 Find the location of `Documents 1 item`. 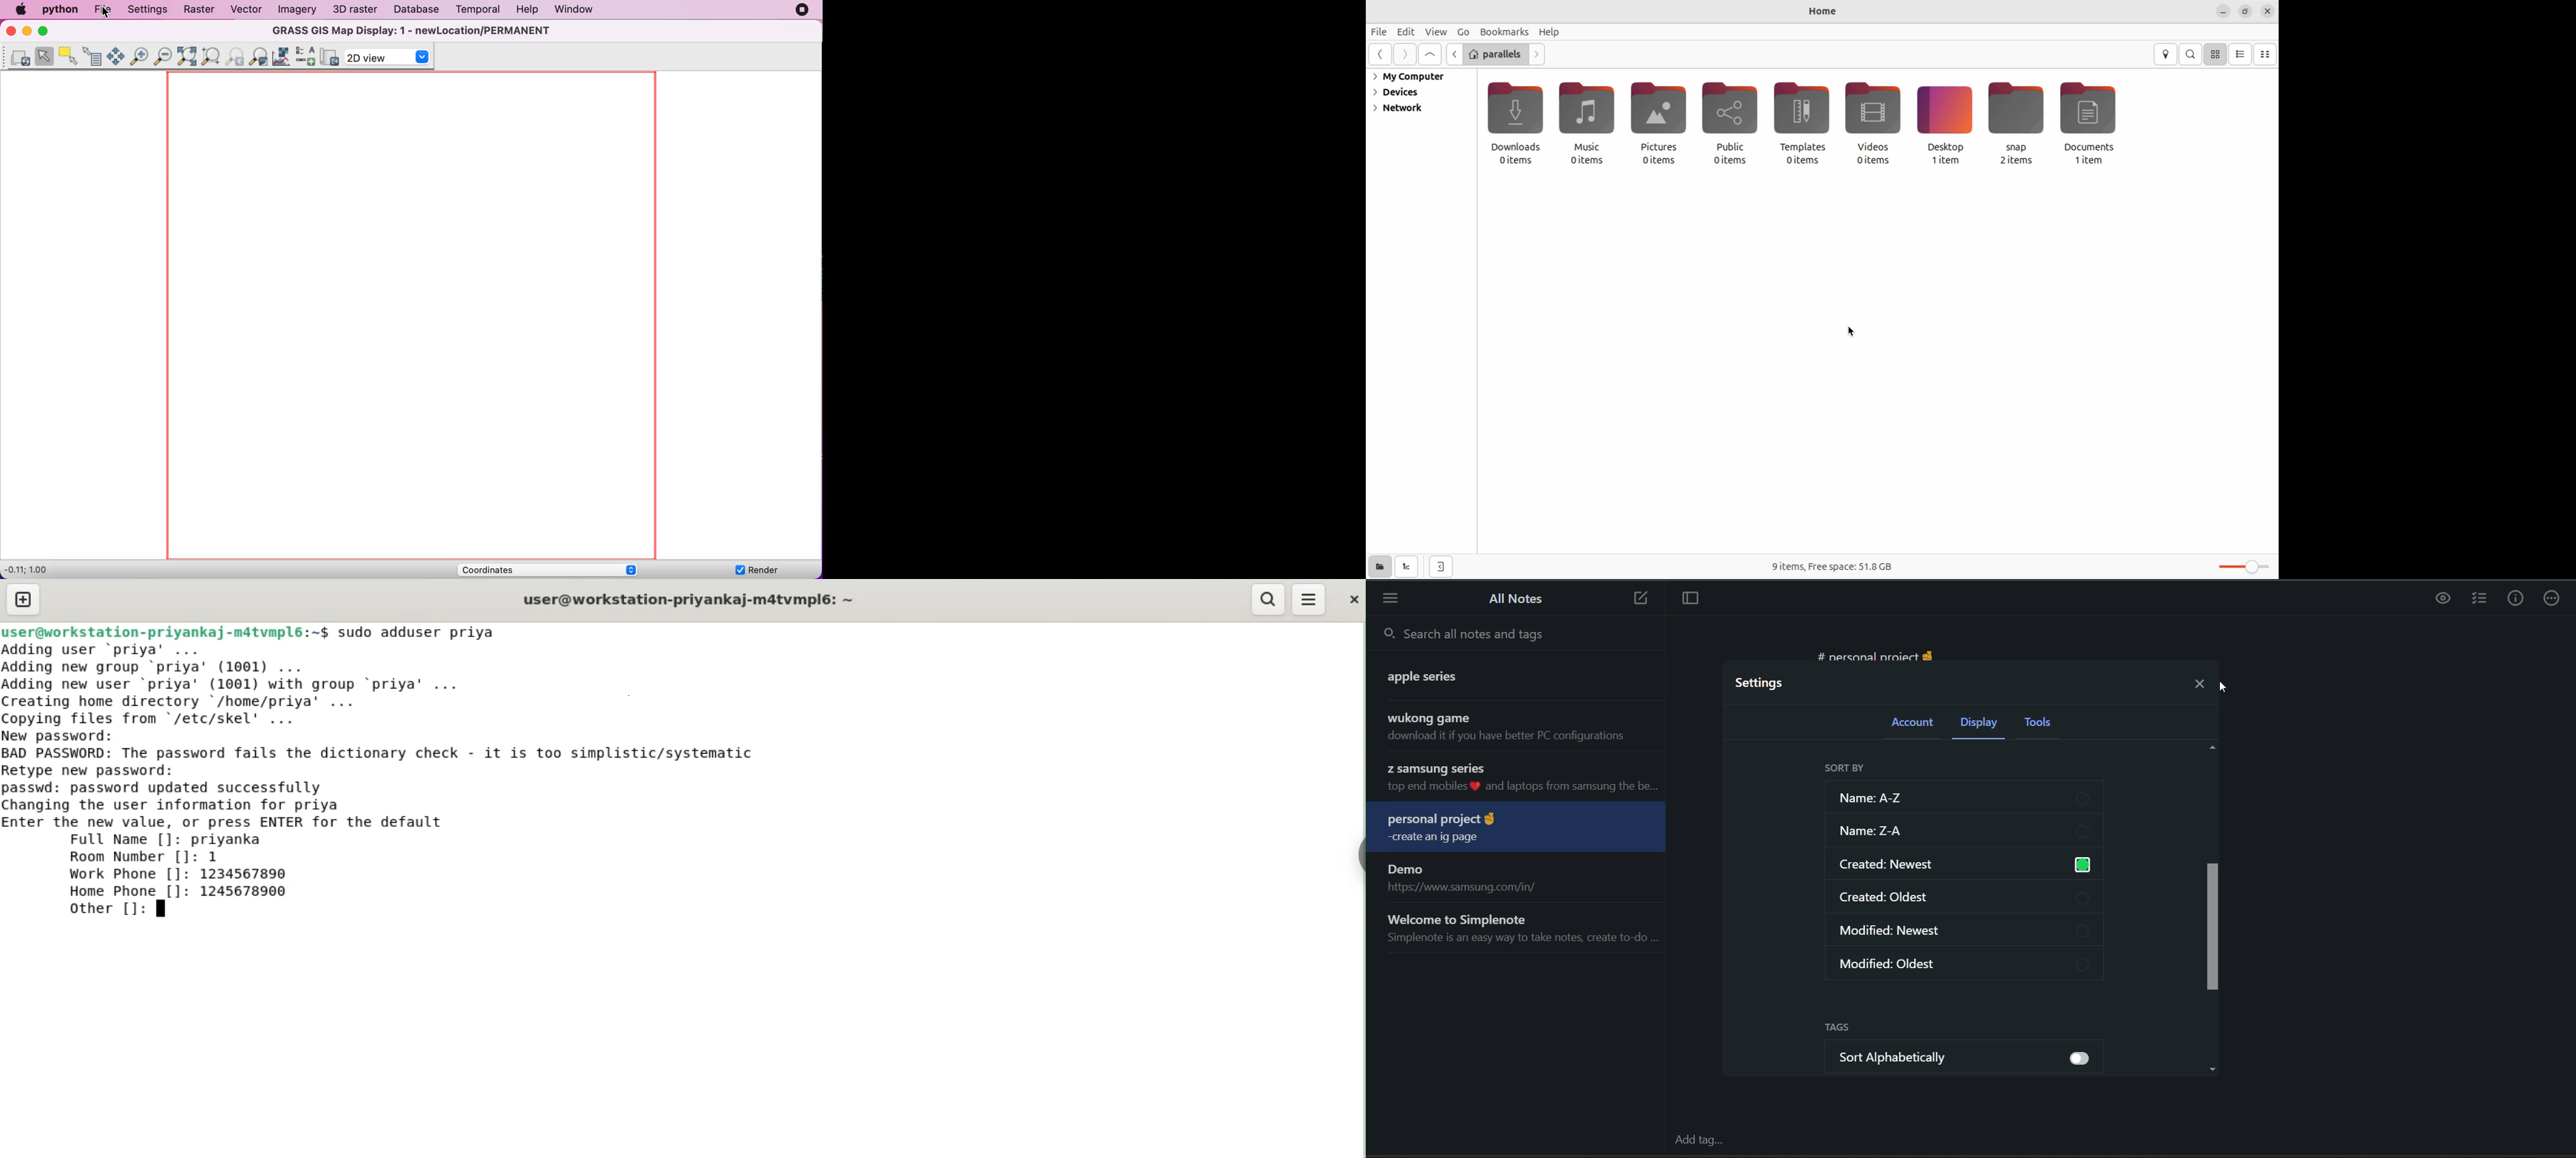

Documents 1 item is located at coordinates (2093, 122).